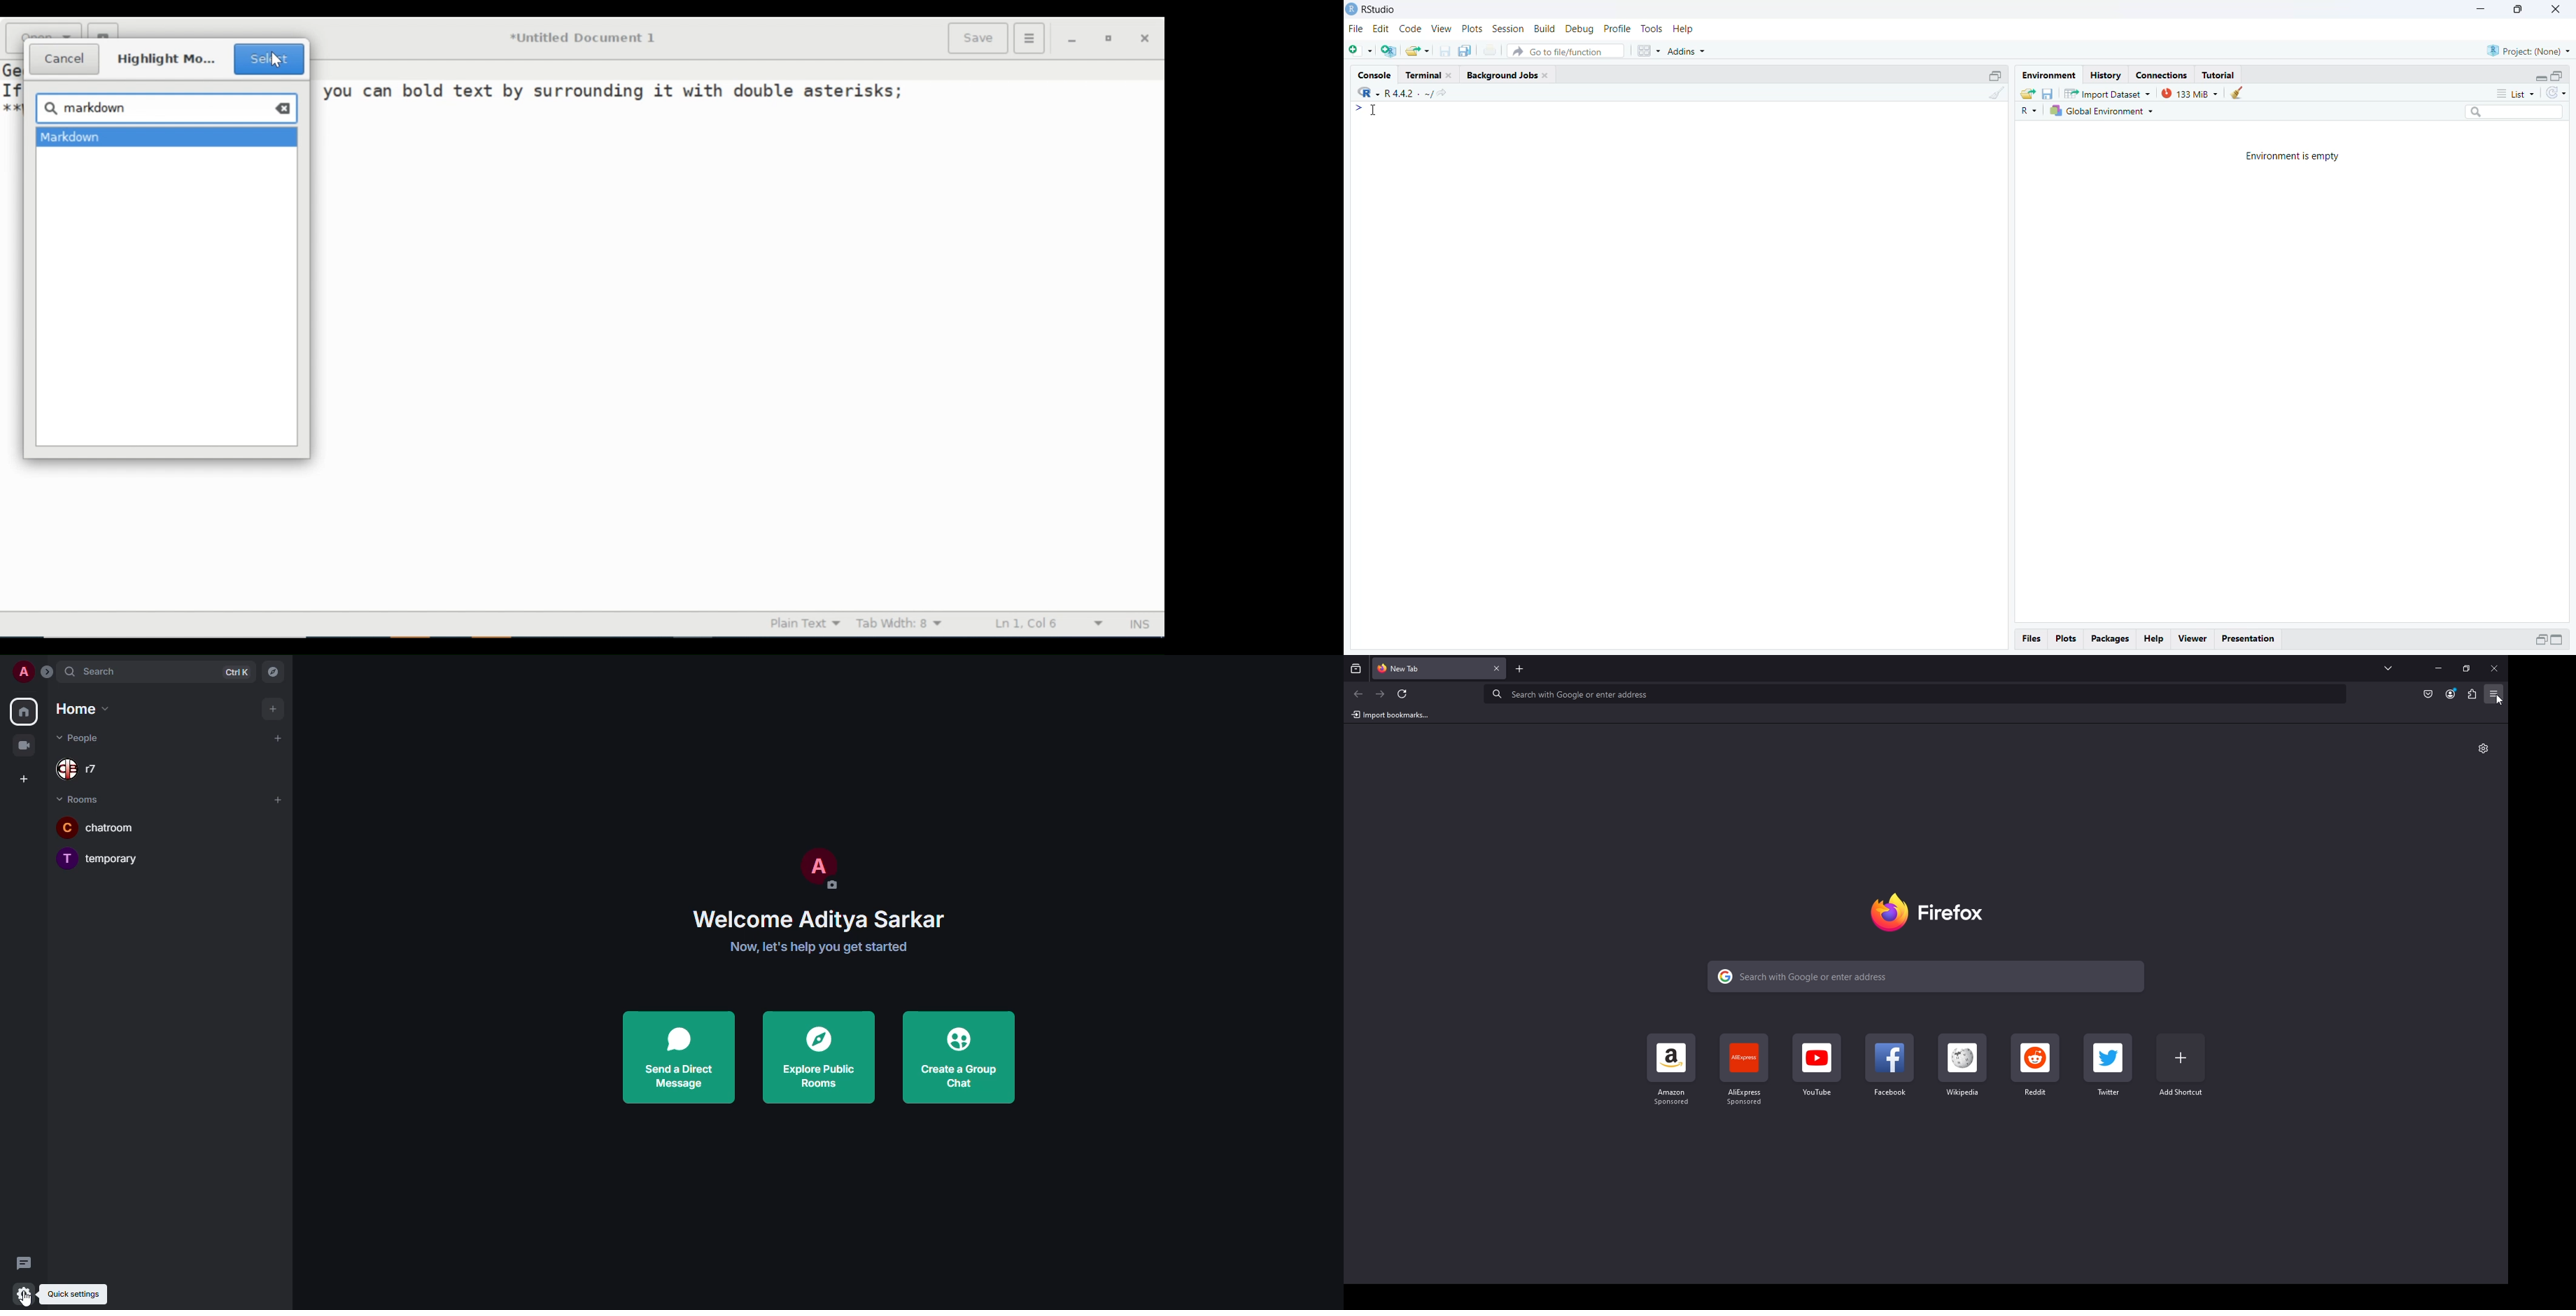 This screenshot has width=2576, height=1316. What do you see at coordinates (1354, 109) in the screenshot?
I see `> ` at bounding box center [1354, 109].